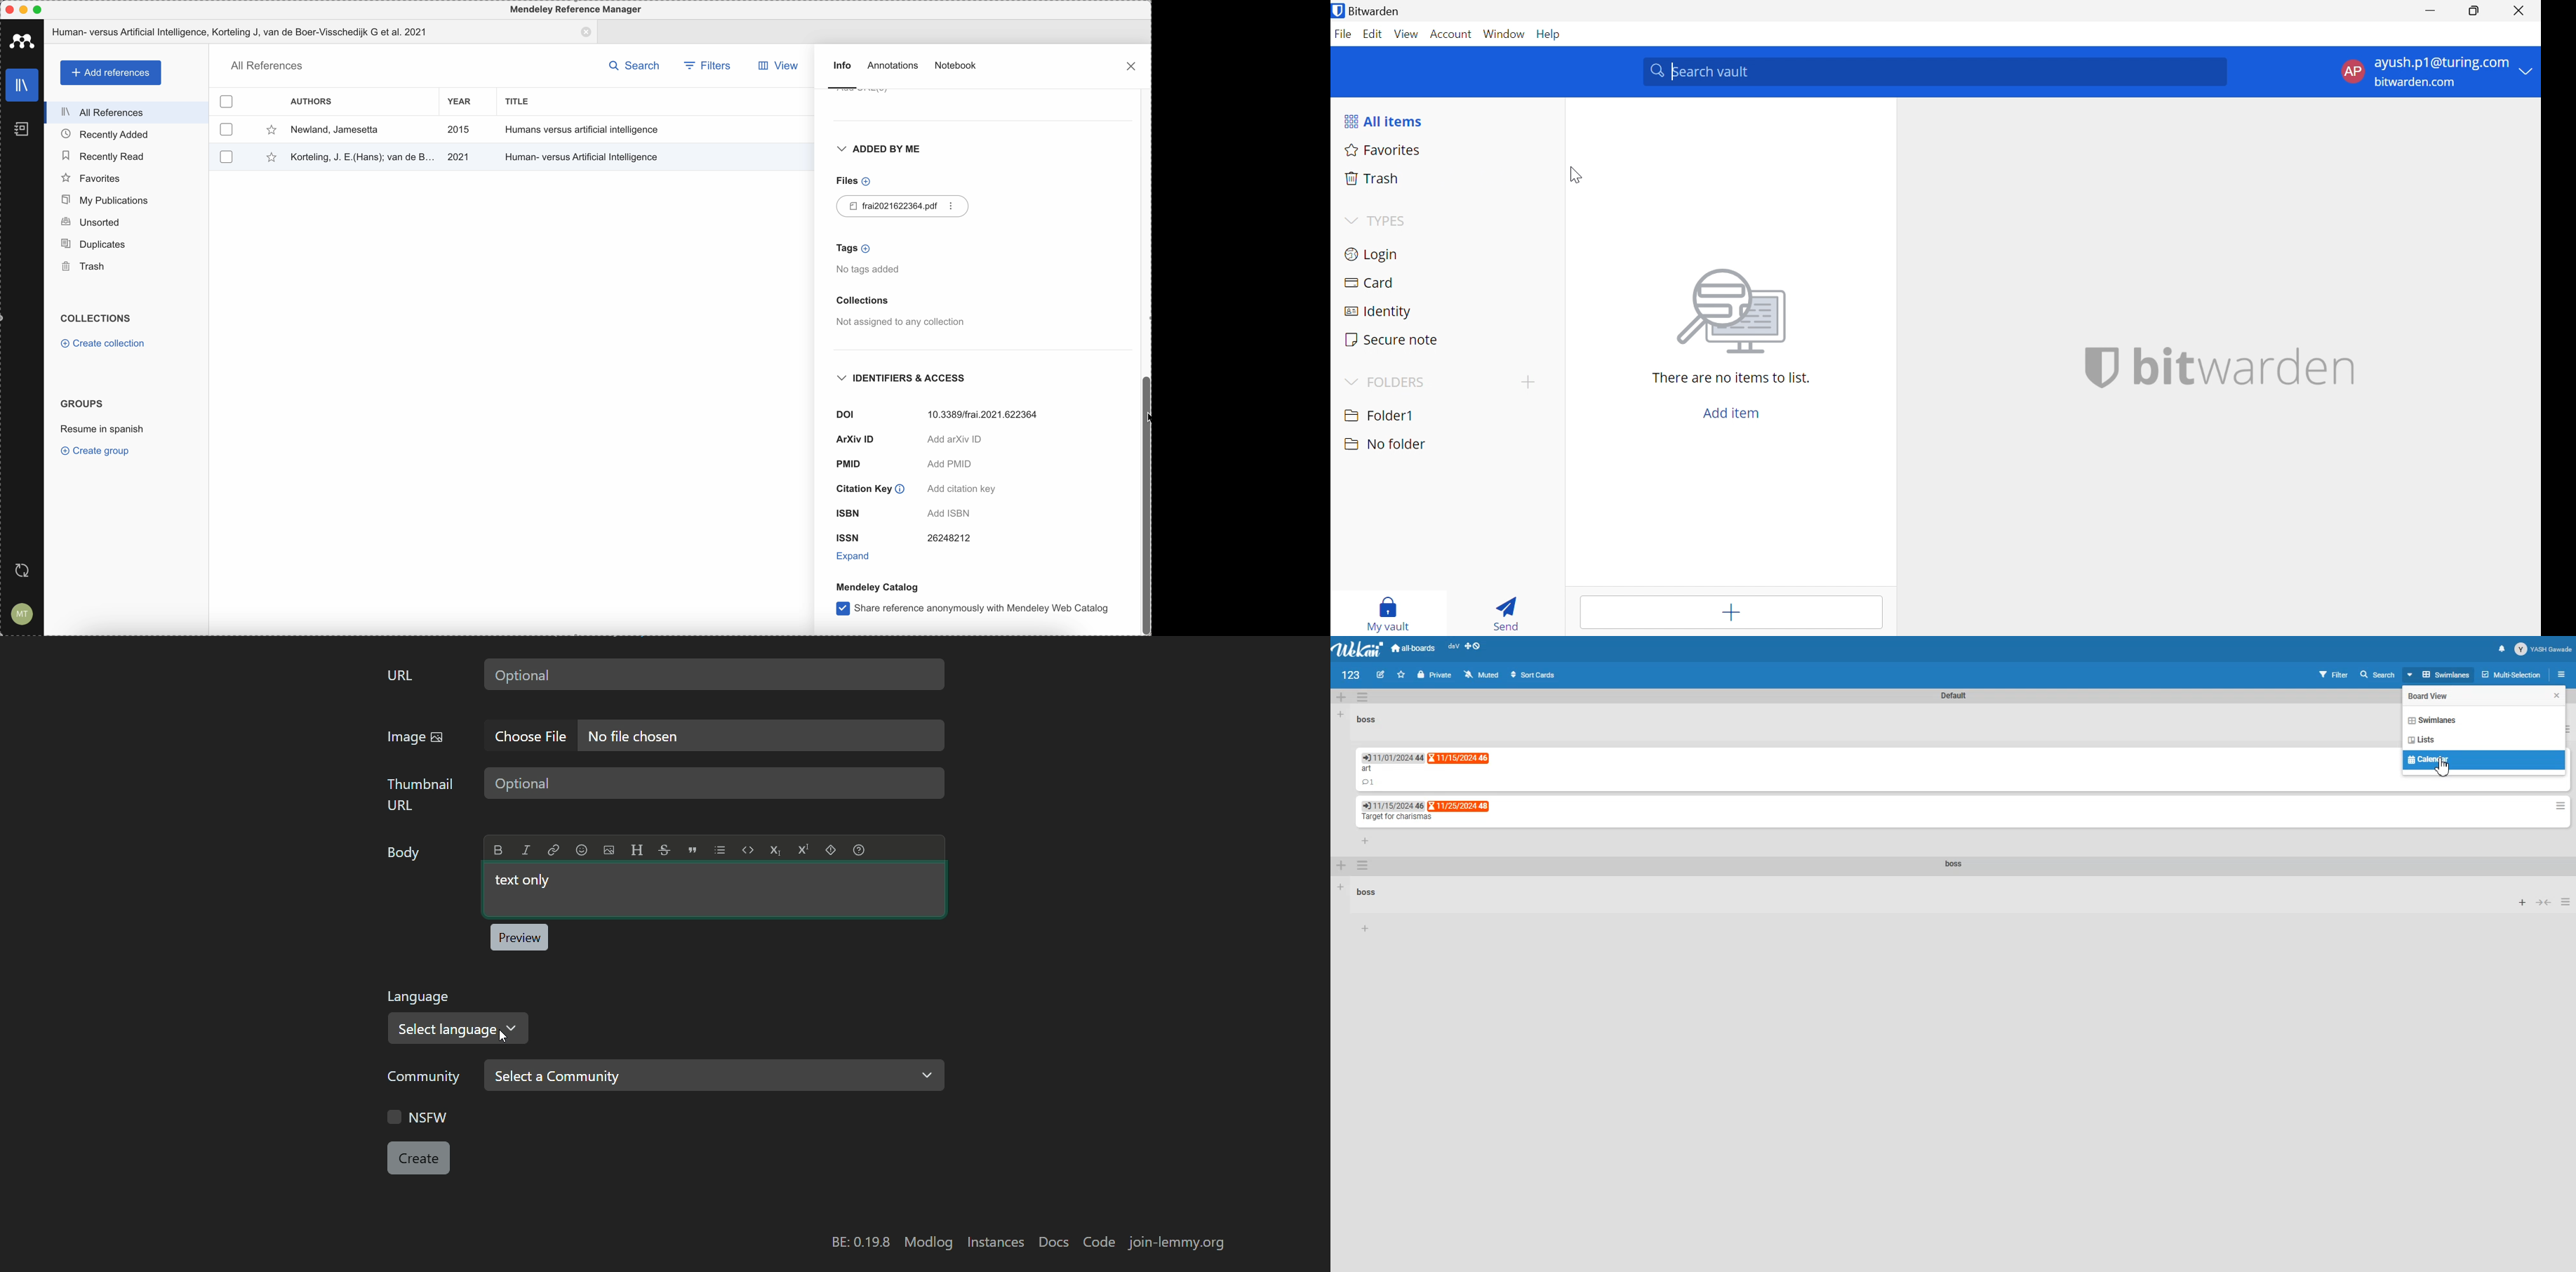  Describe the element at coordinates (533, 736) in the screenshot. I see `choose file` at that location.